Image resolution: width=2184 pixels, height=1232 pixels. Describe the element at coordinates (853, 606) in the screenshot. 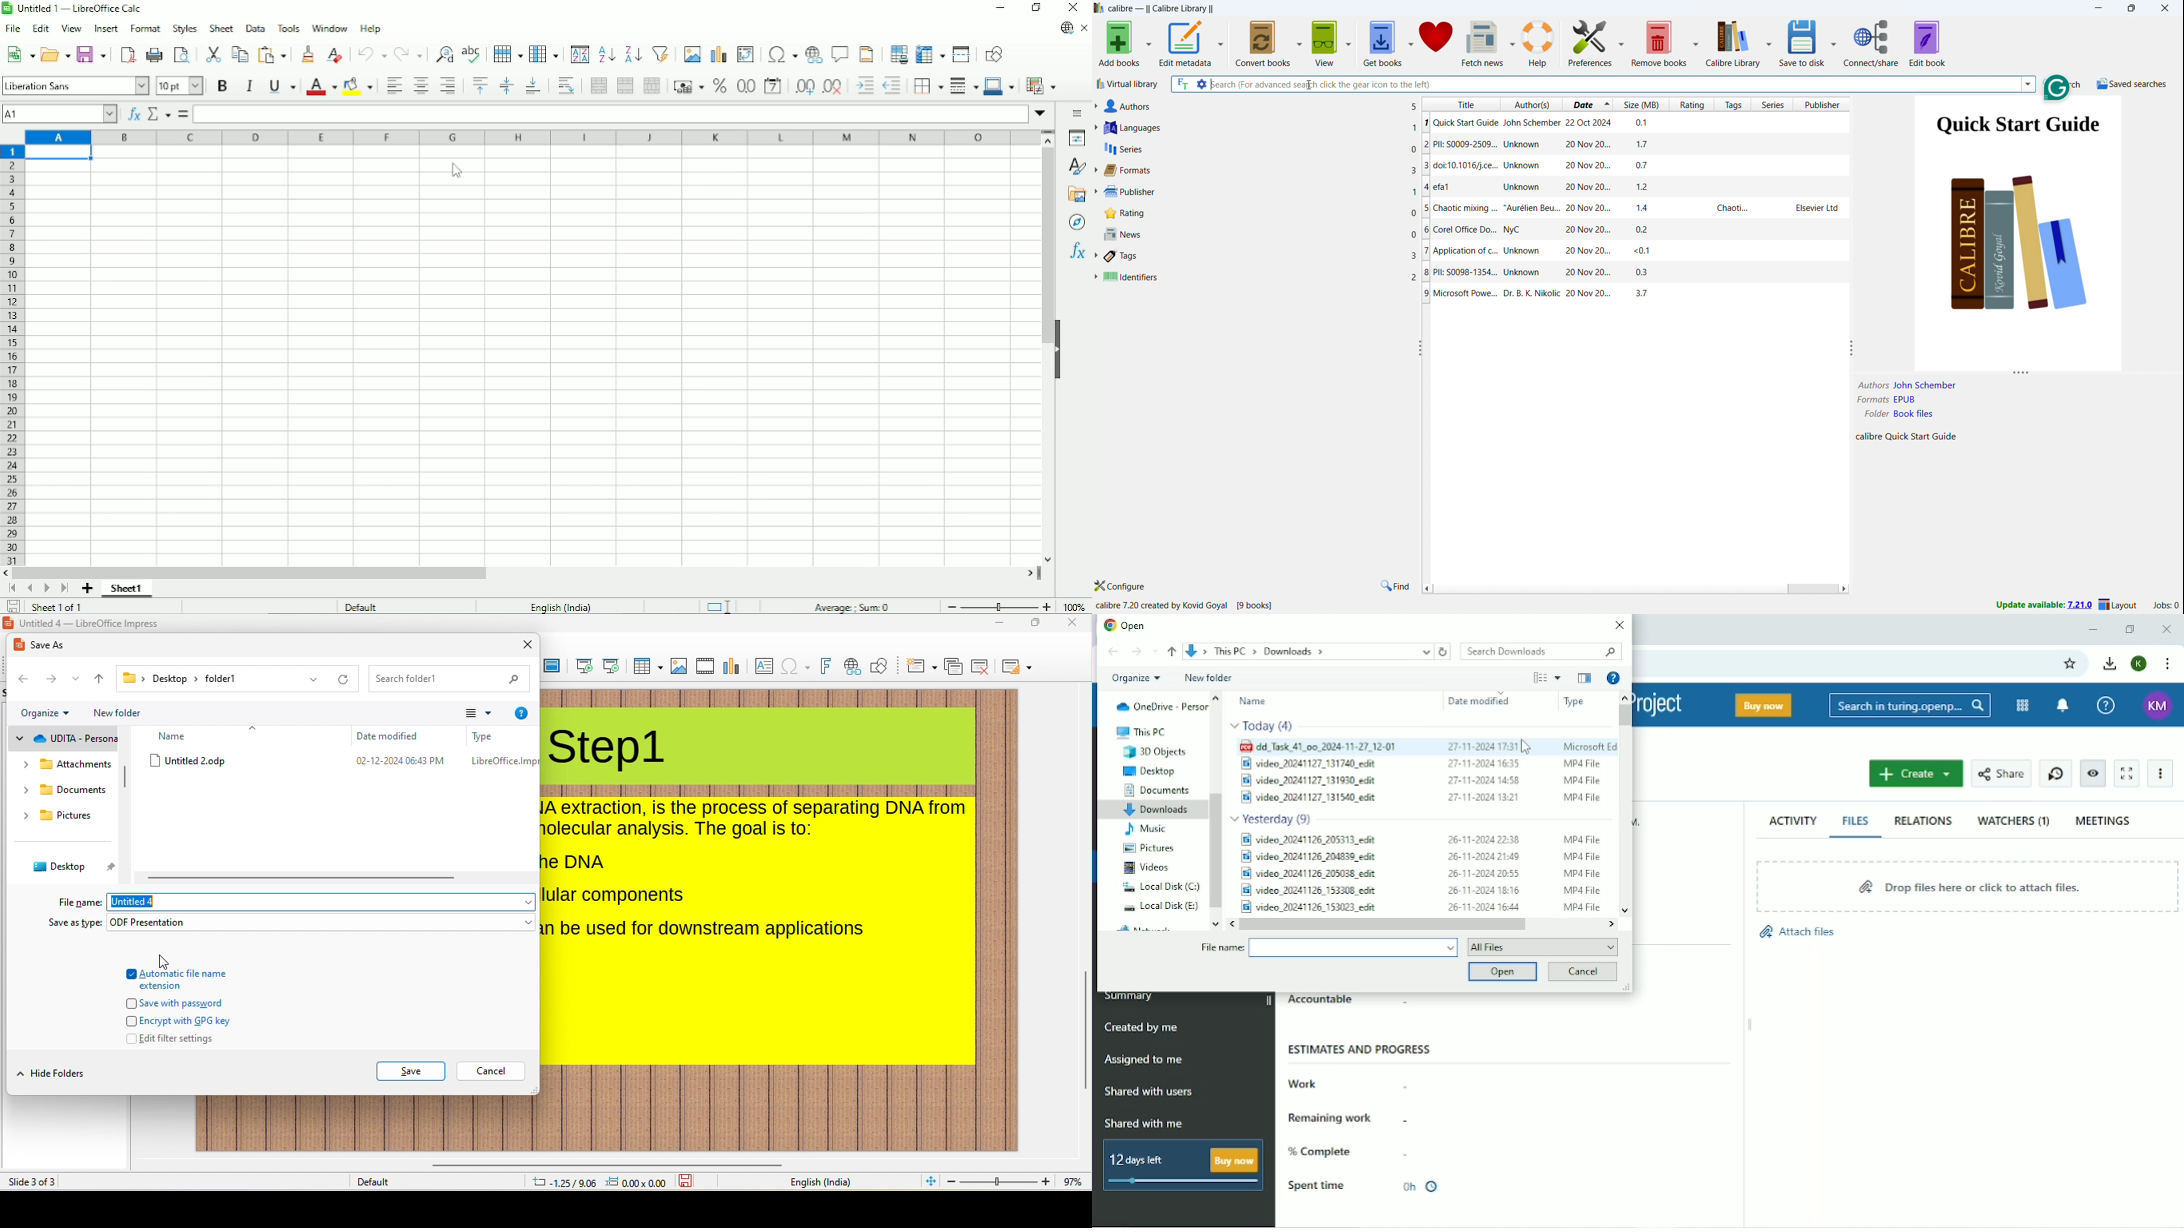

I see `Average, sum` at that location.